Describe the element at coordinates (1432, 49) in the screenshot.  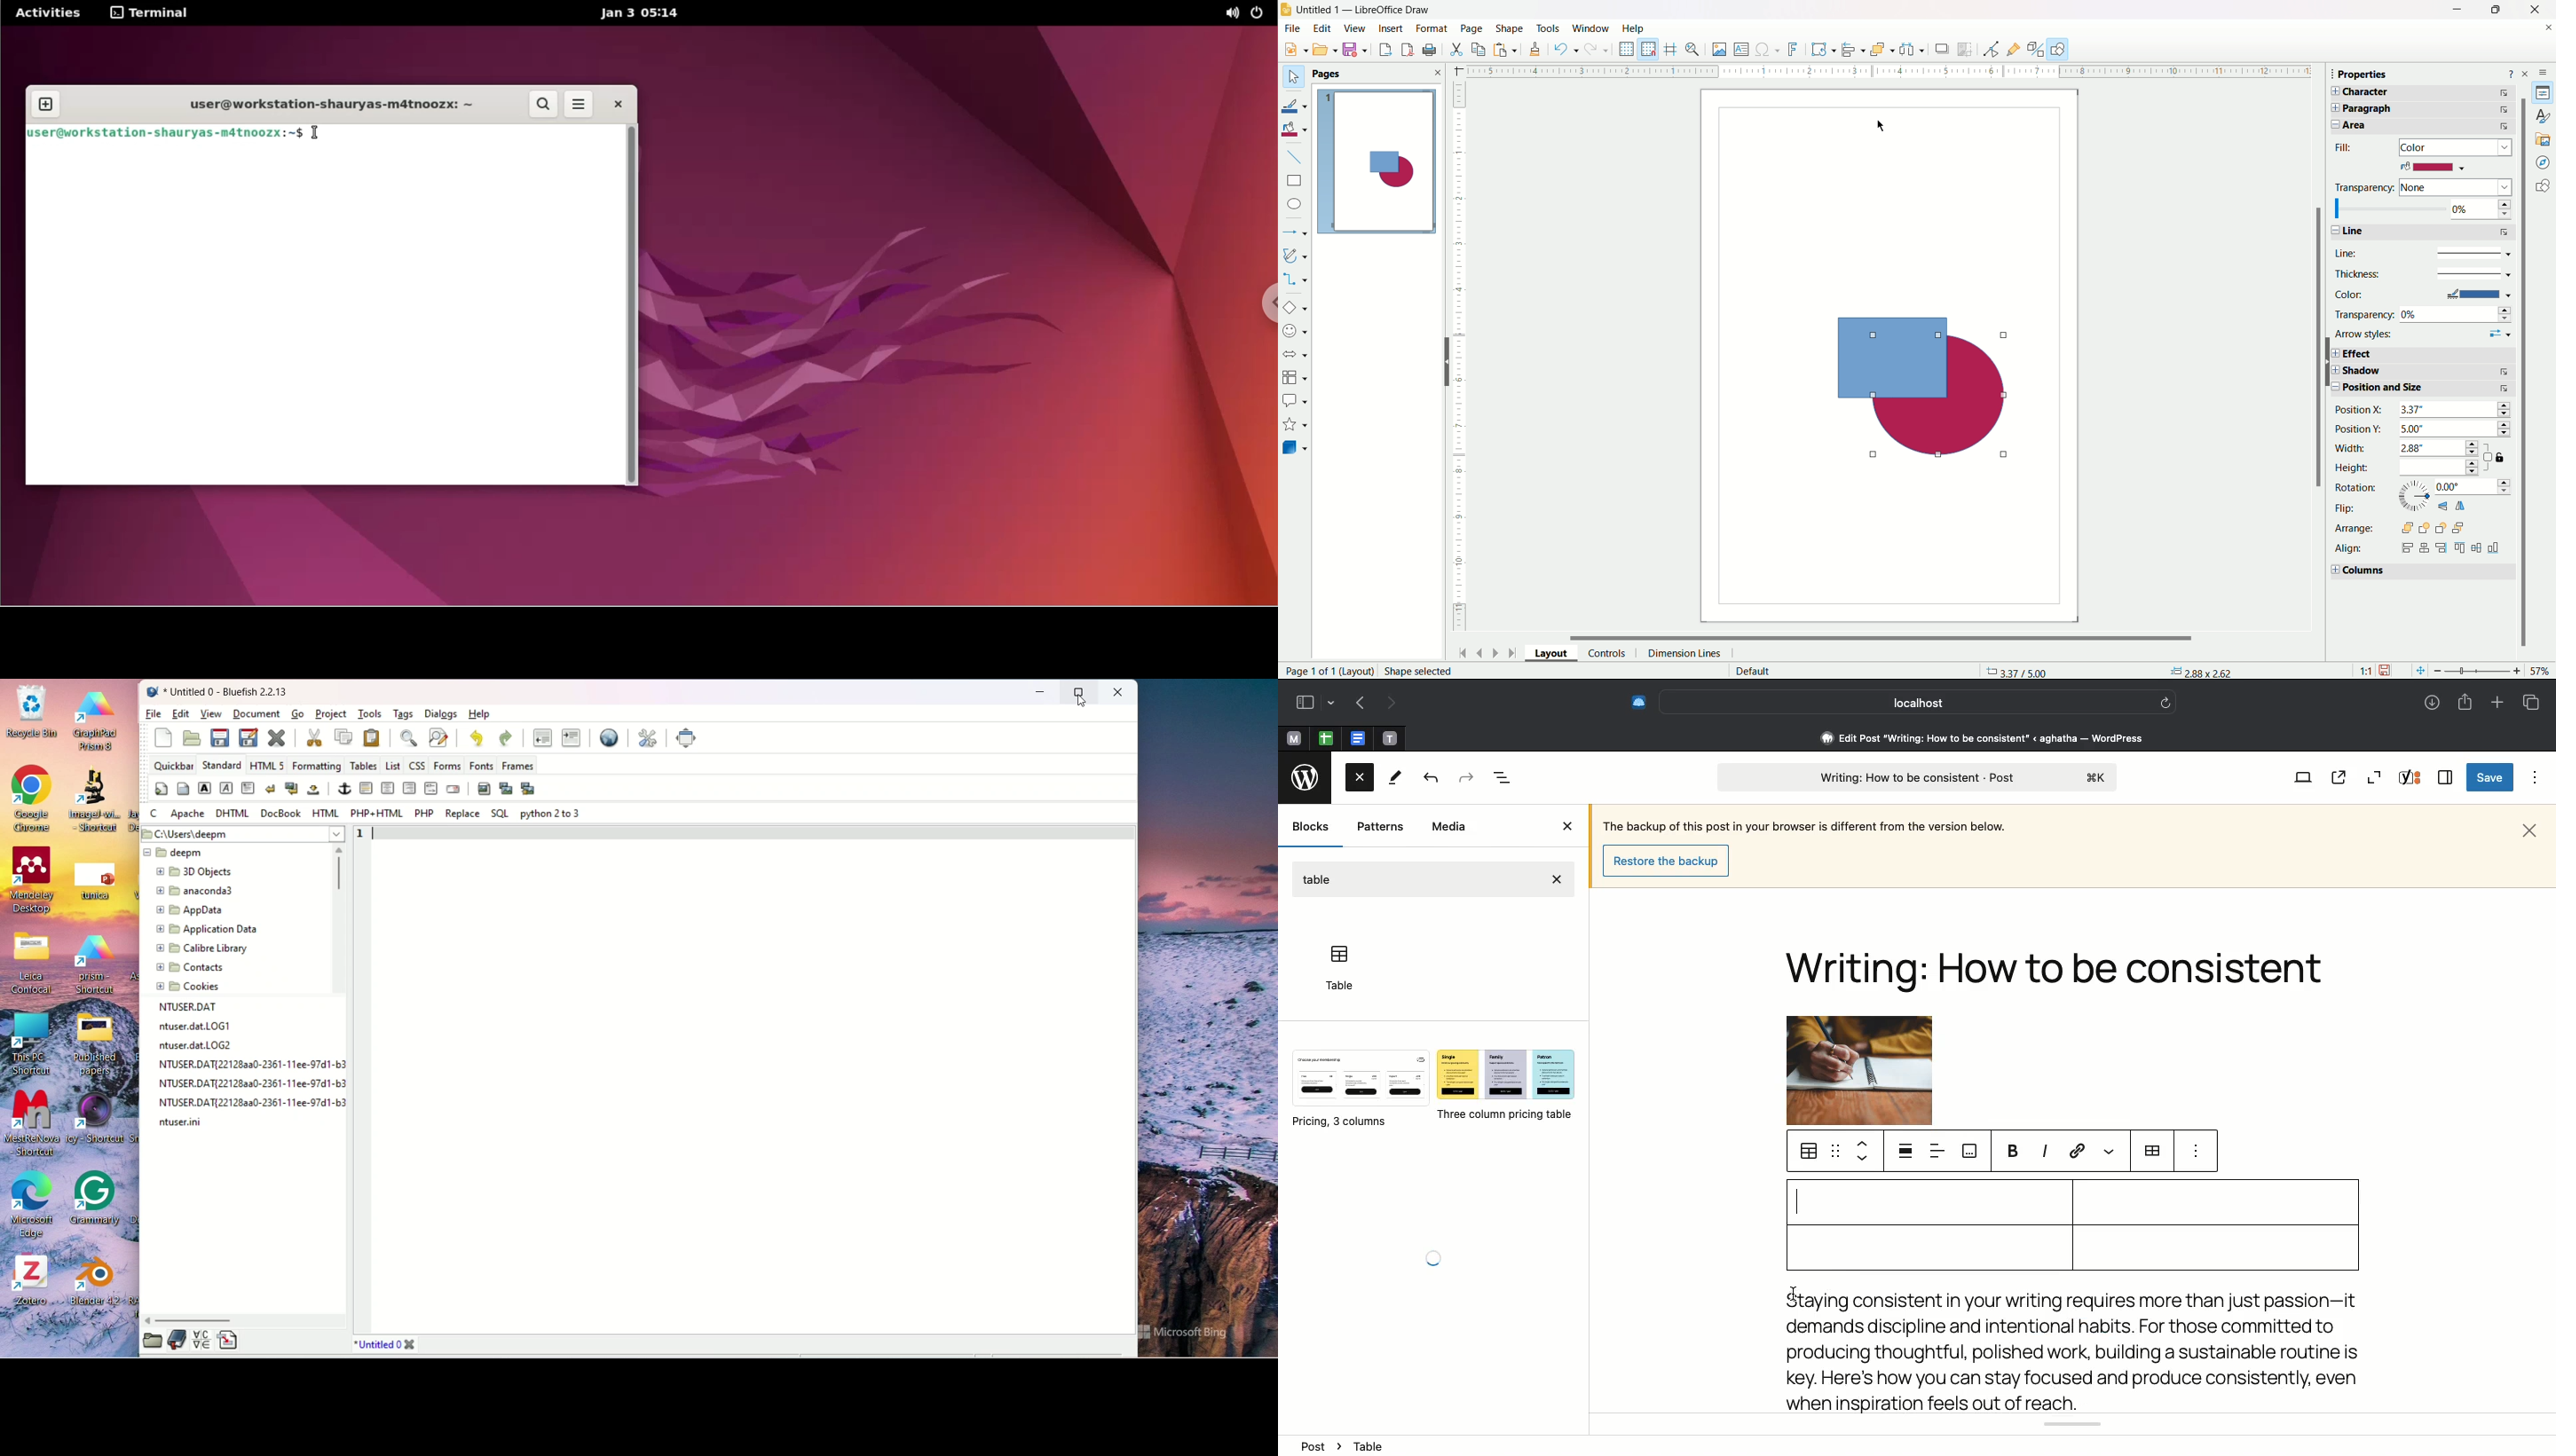
I see `print` at that location.